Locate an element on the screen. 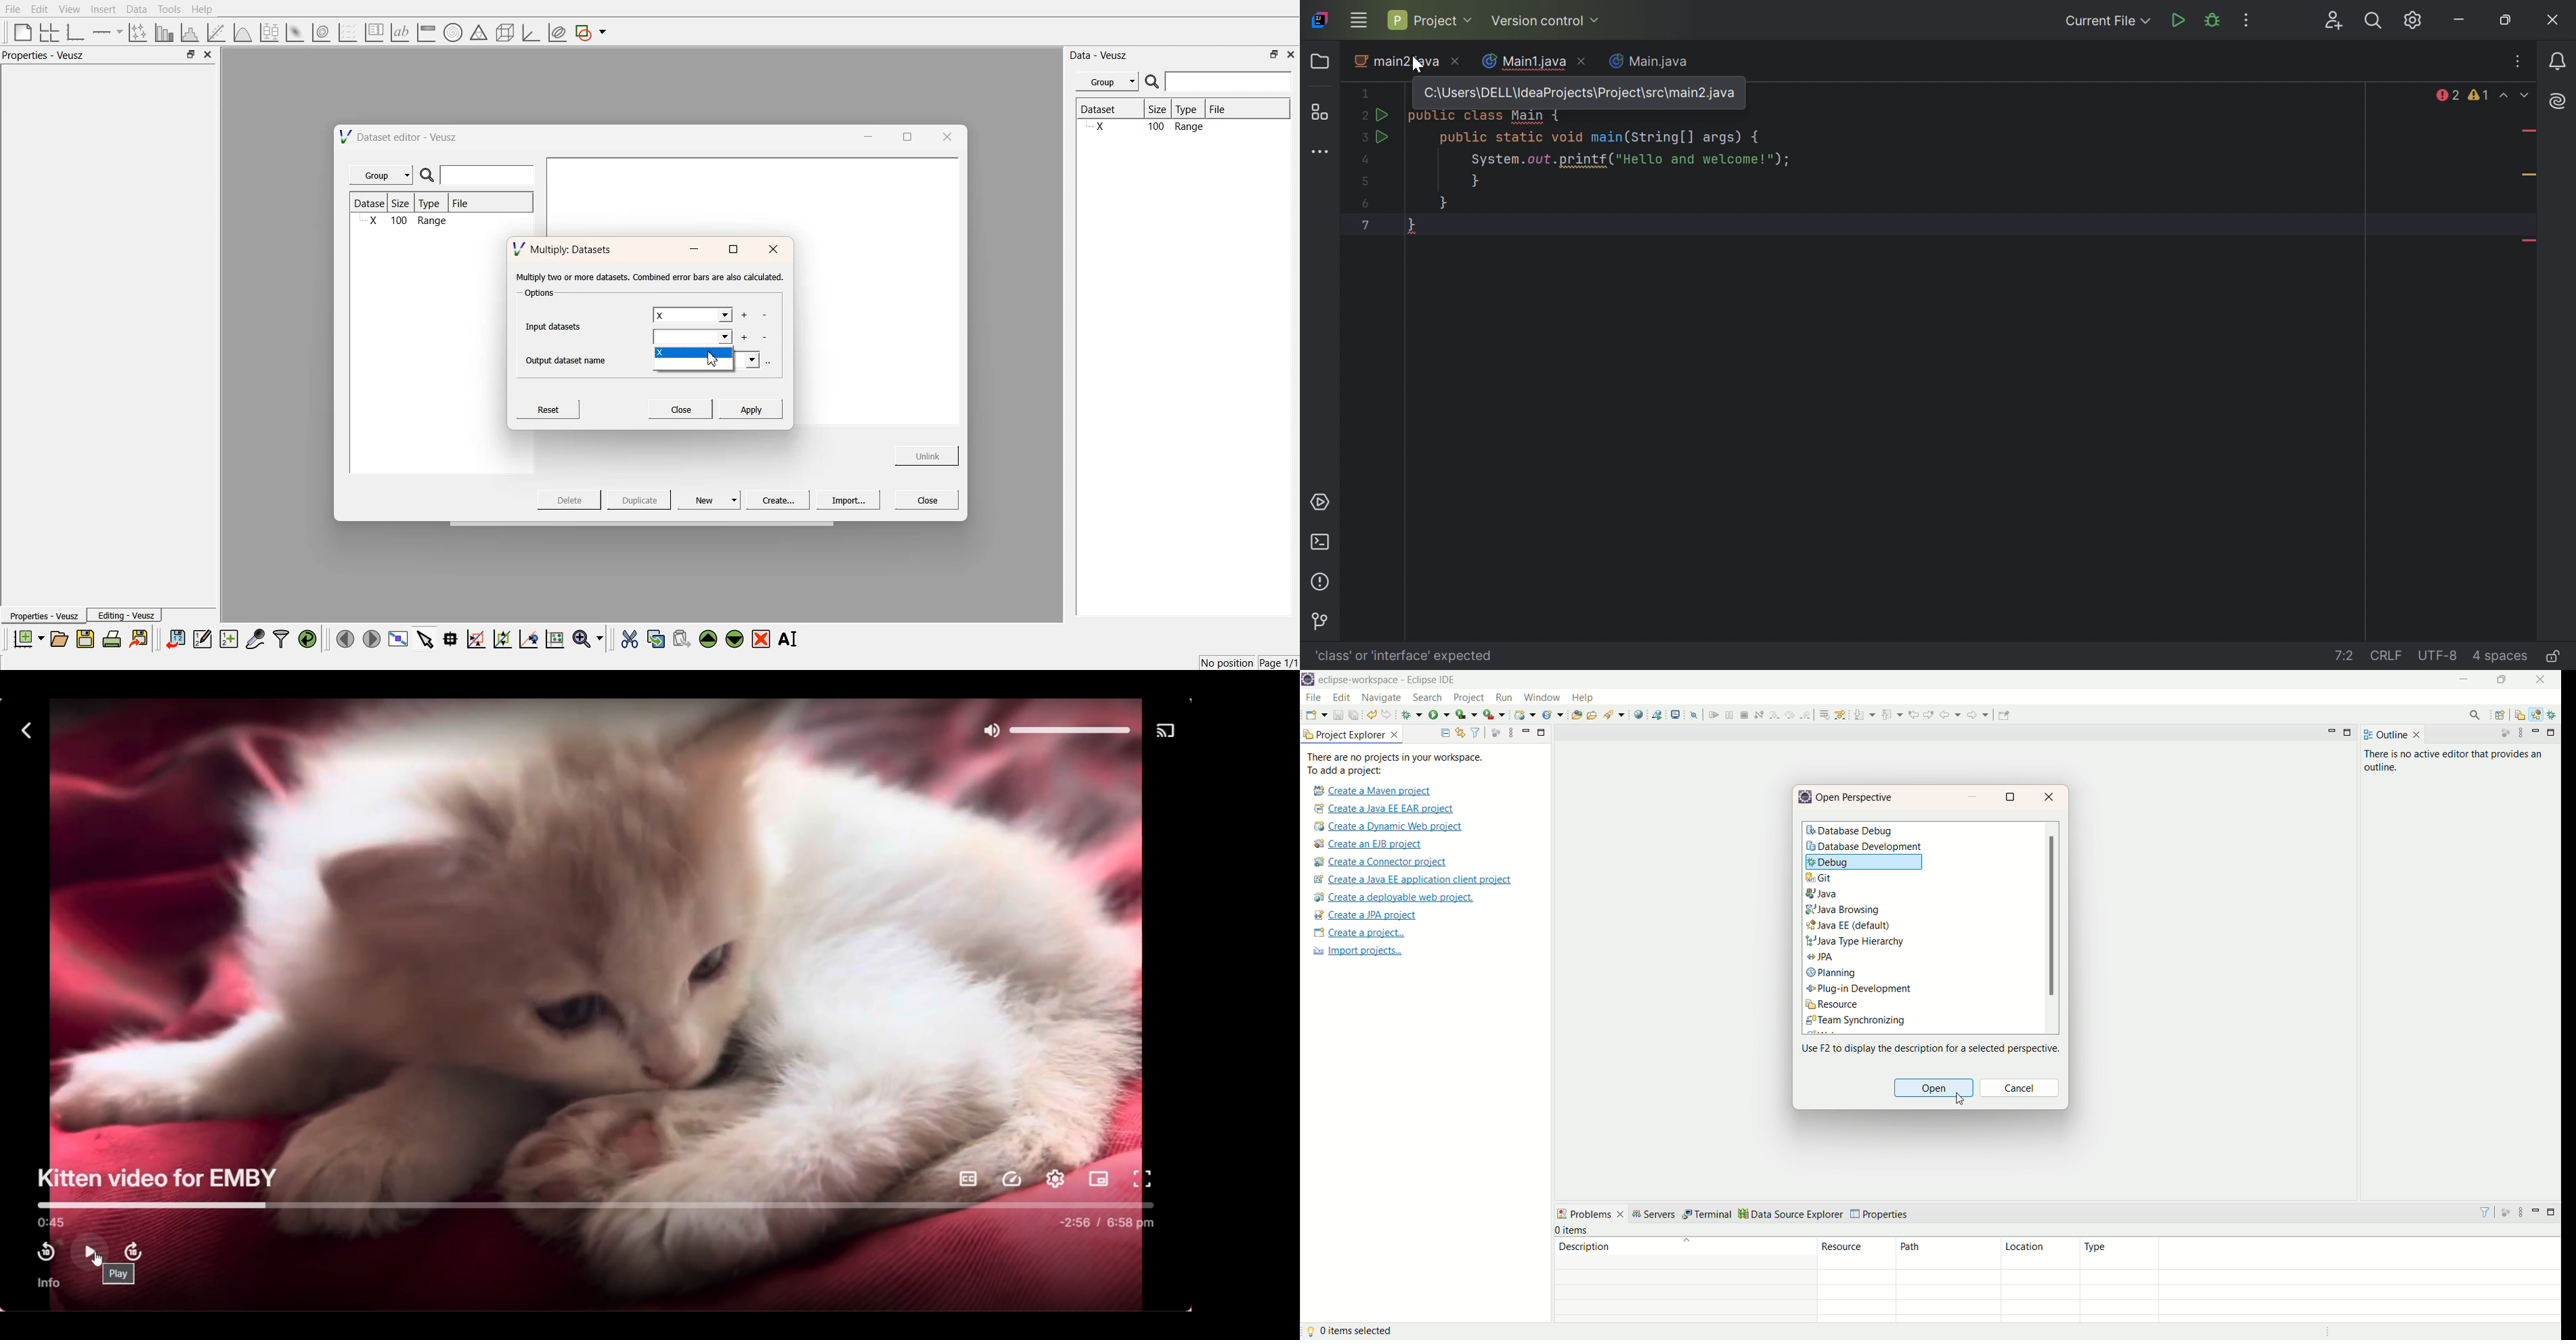 This screenshot has width=2576, height=1344. navigate is located at coordinates (1383, 699).